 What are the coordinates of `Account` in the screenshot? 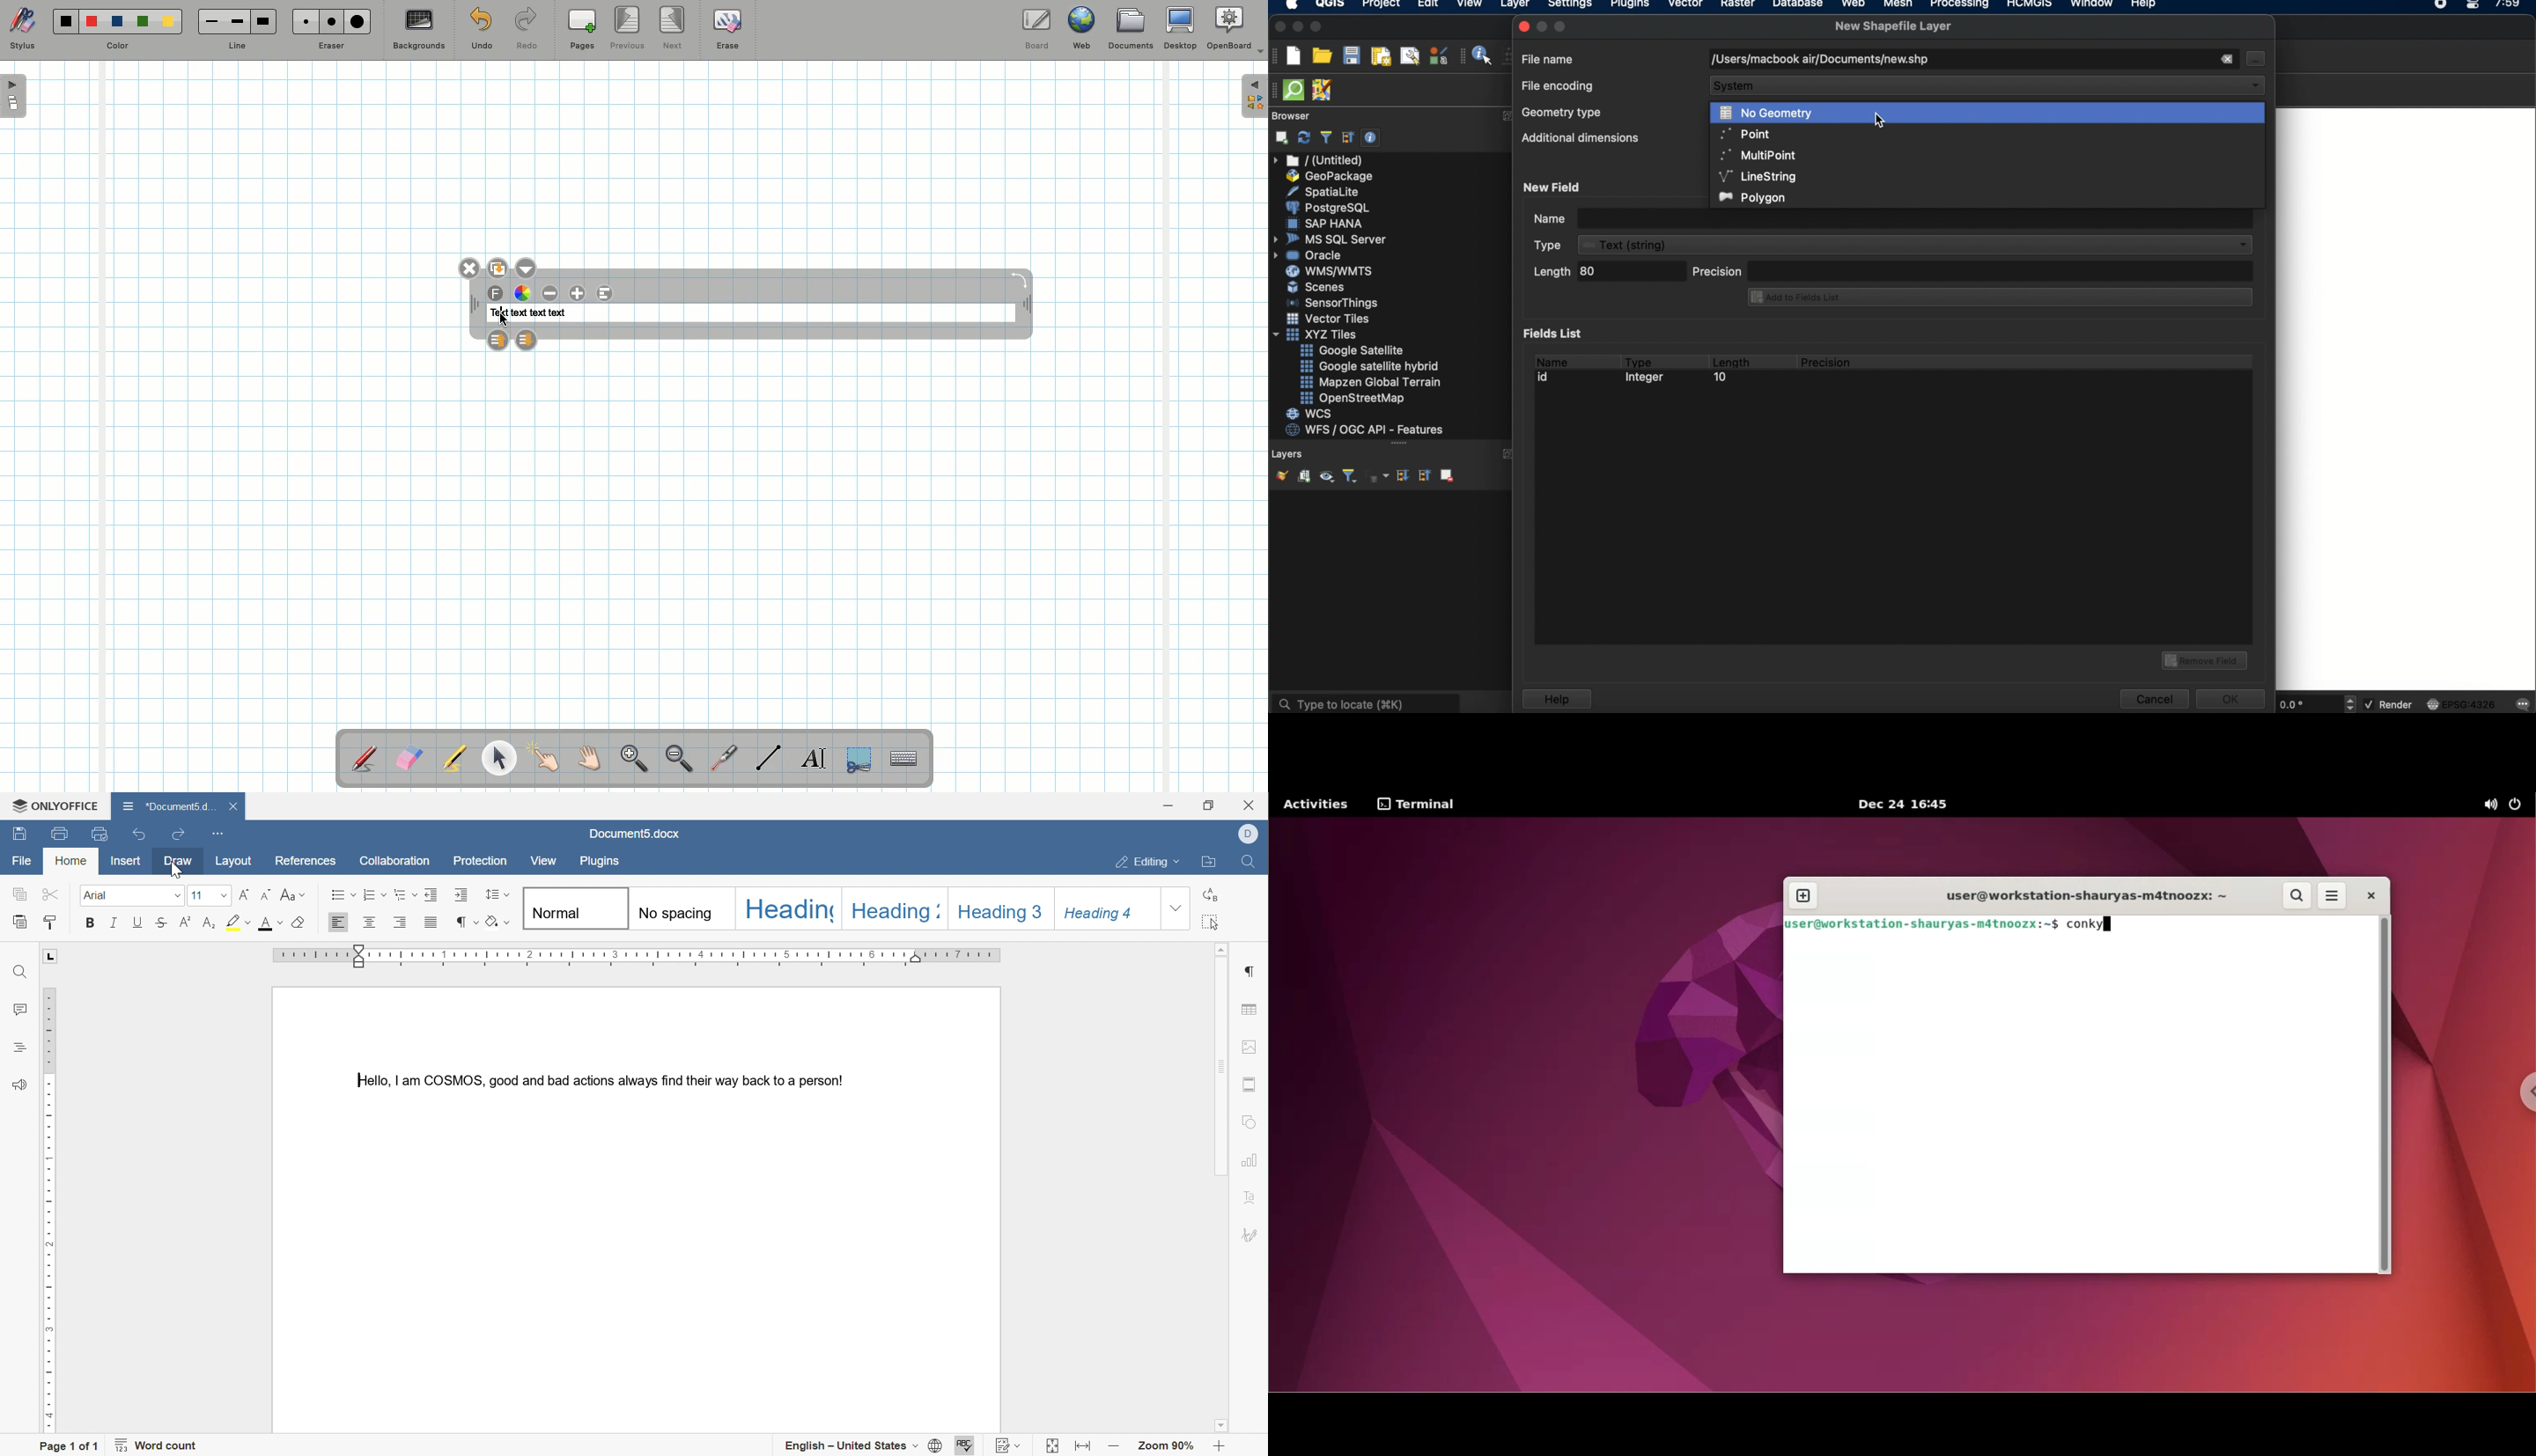 It's located at (1252, 834).